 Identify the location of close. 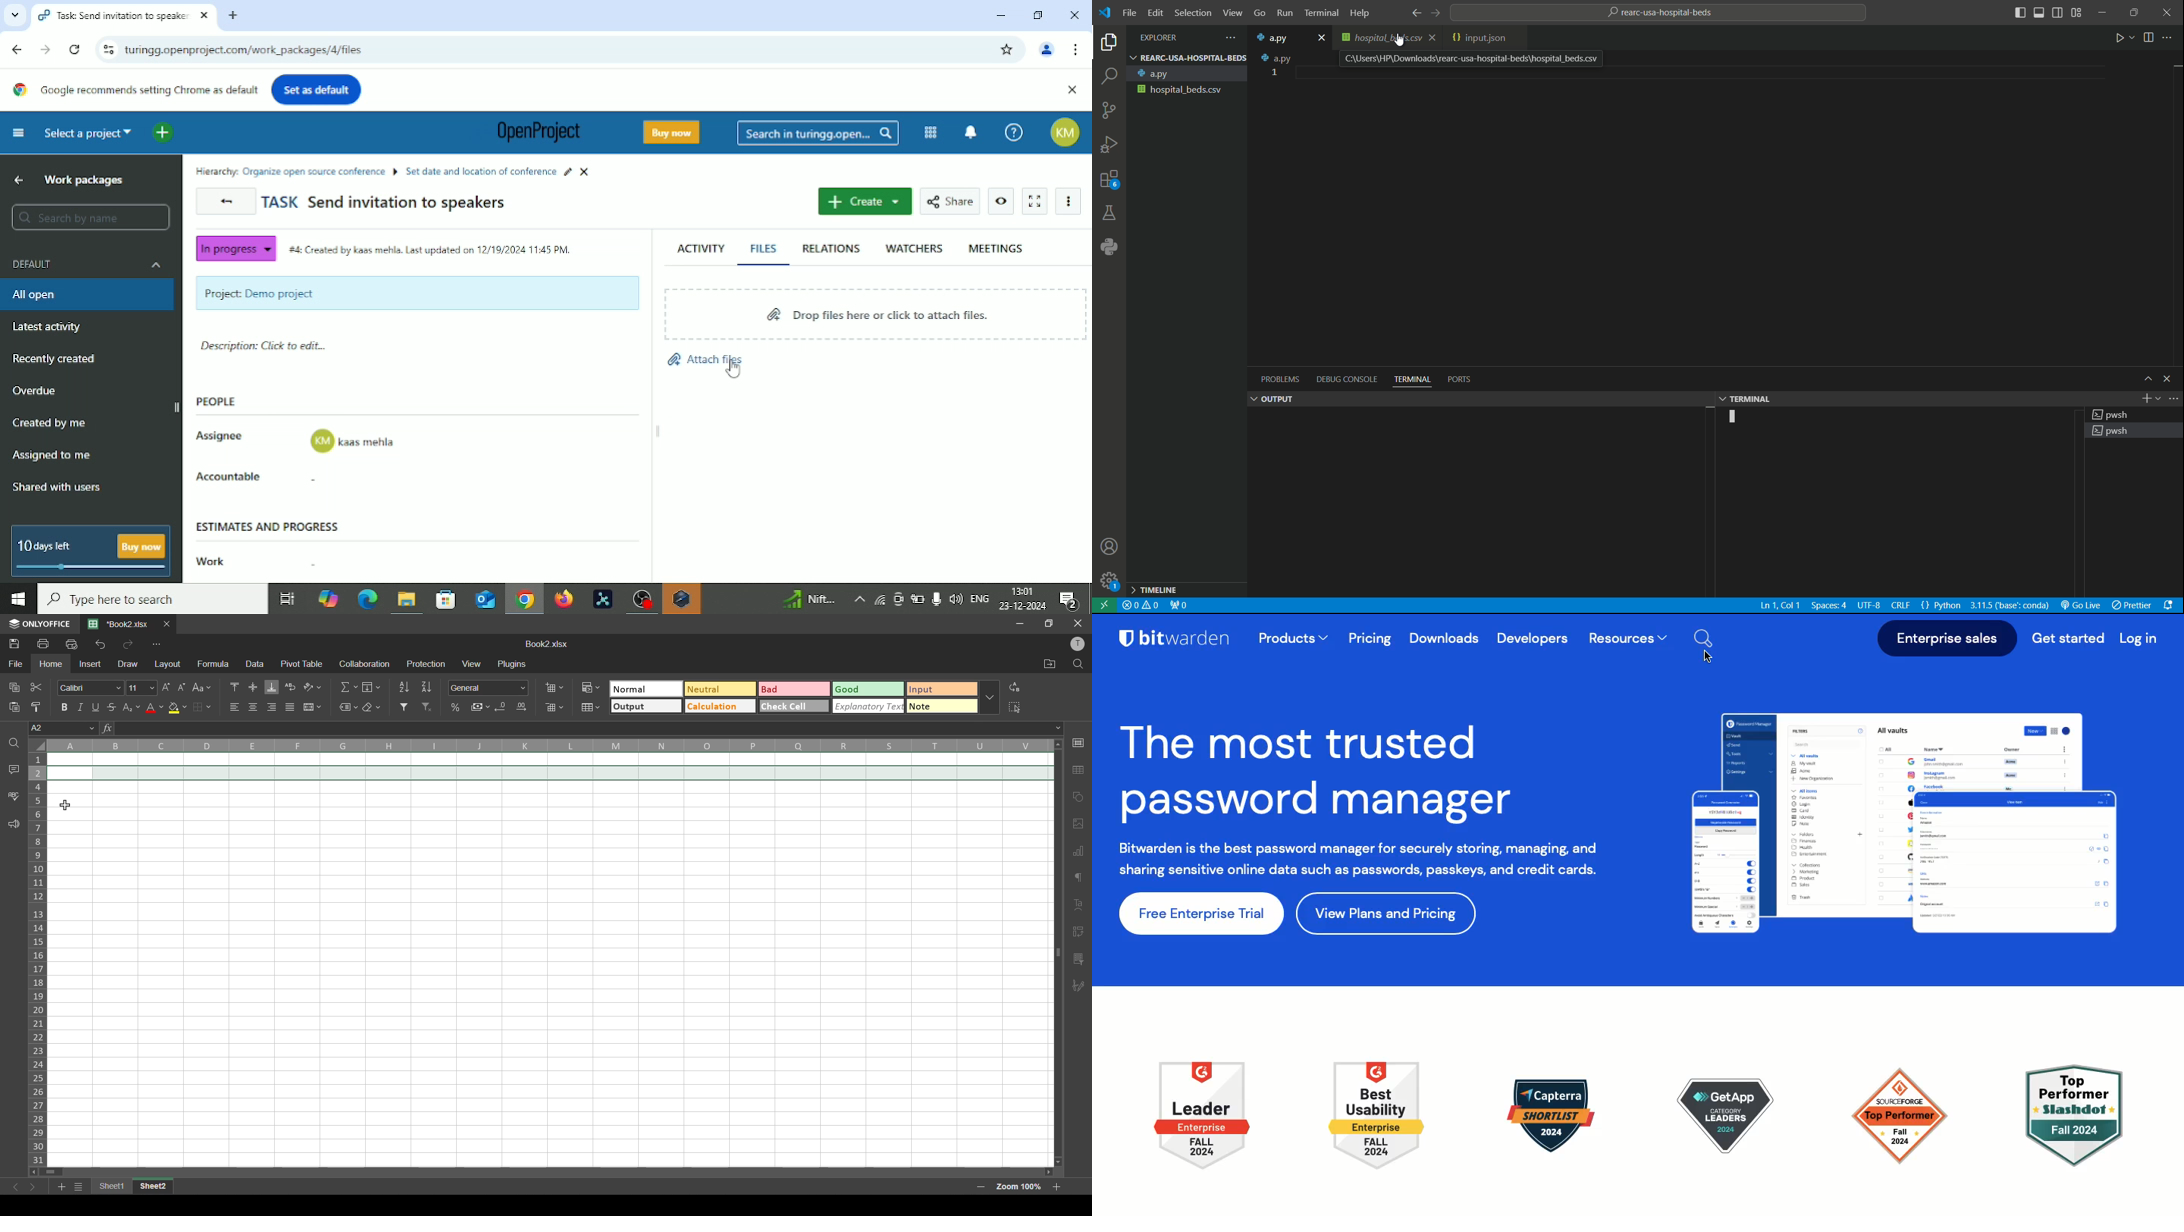
(1078, 624).